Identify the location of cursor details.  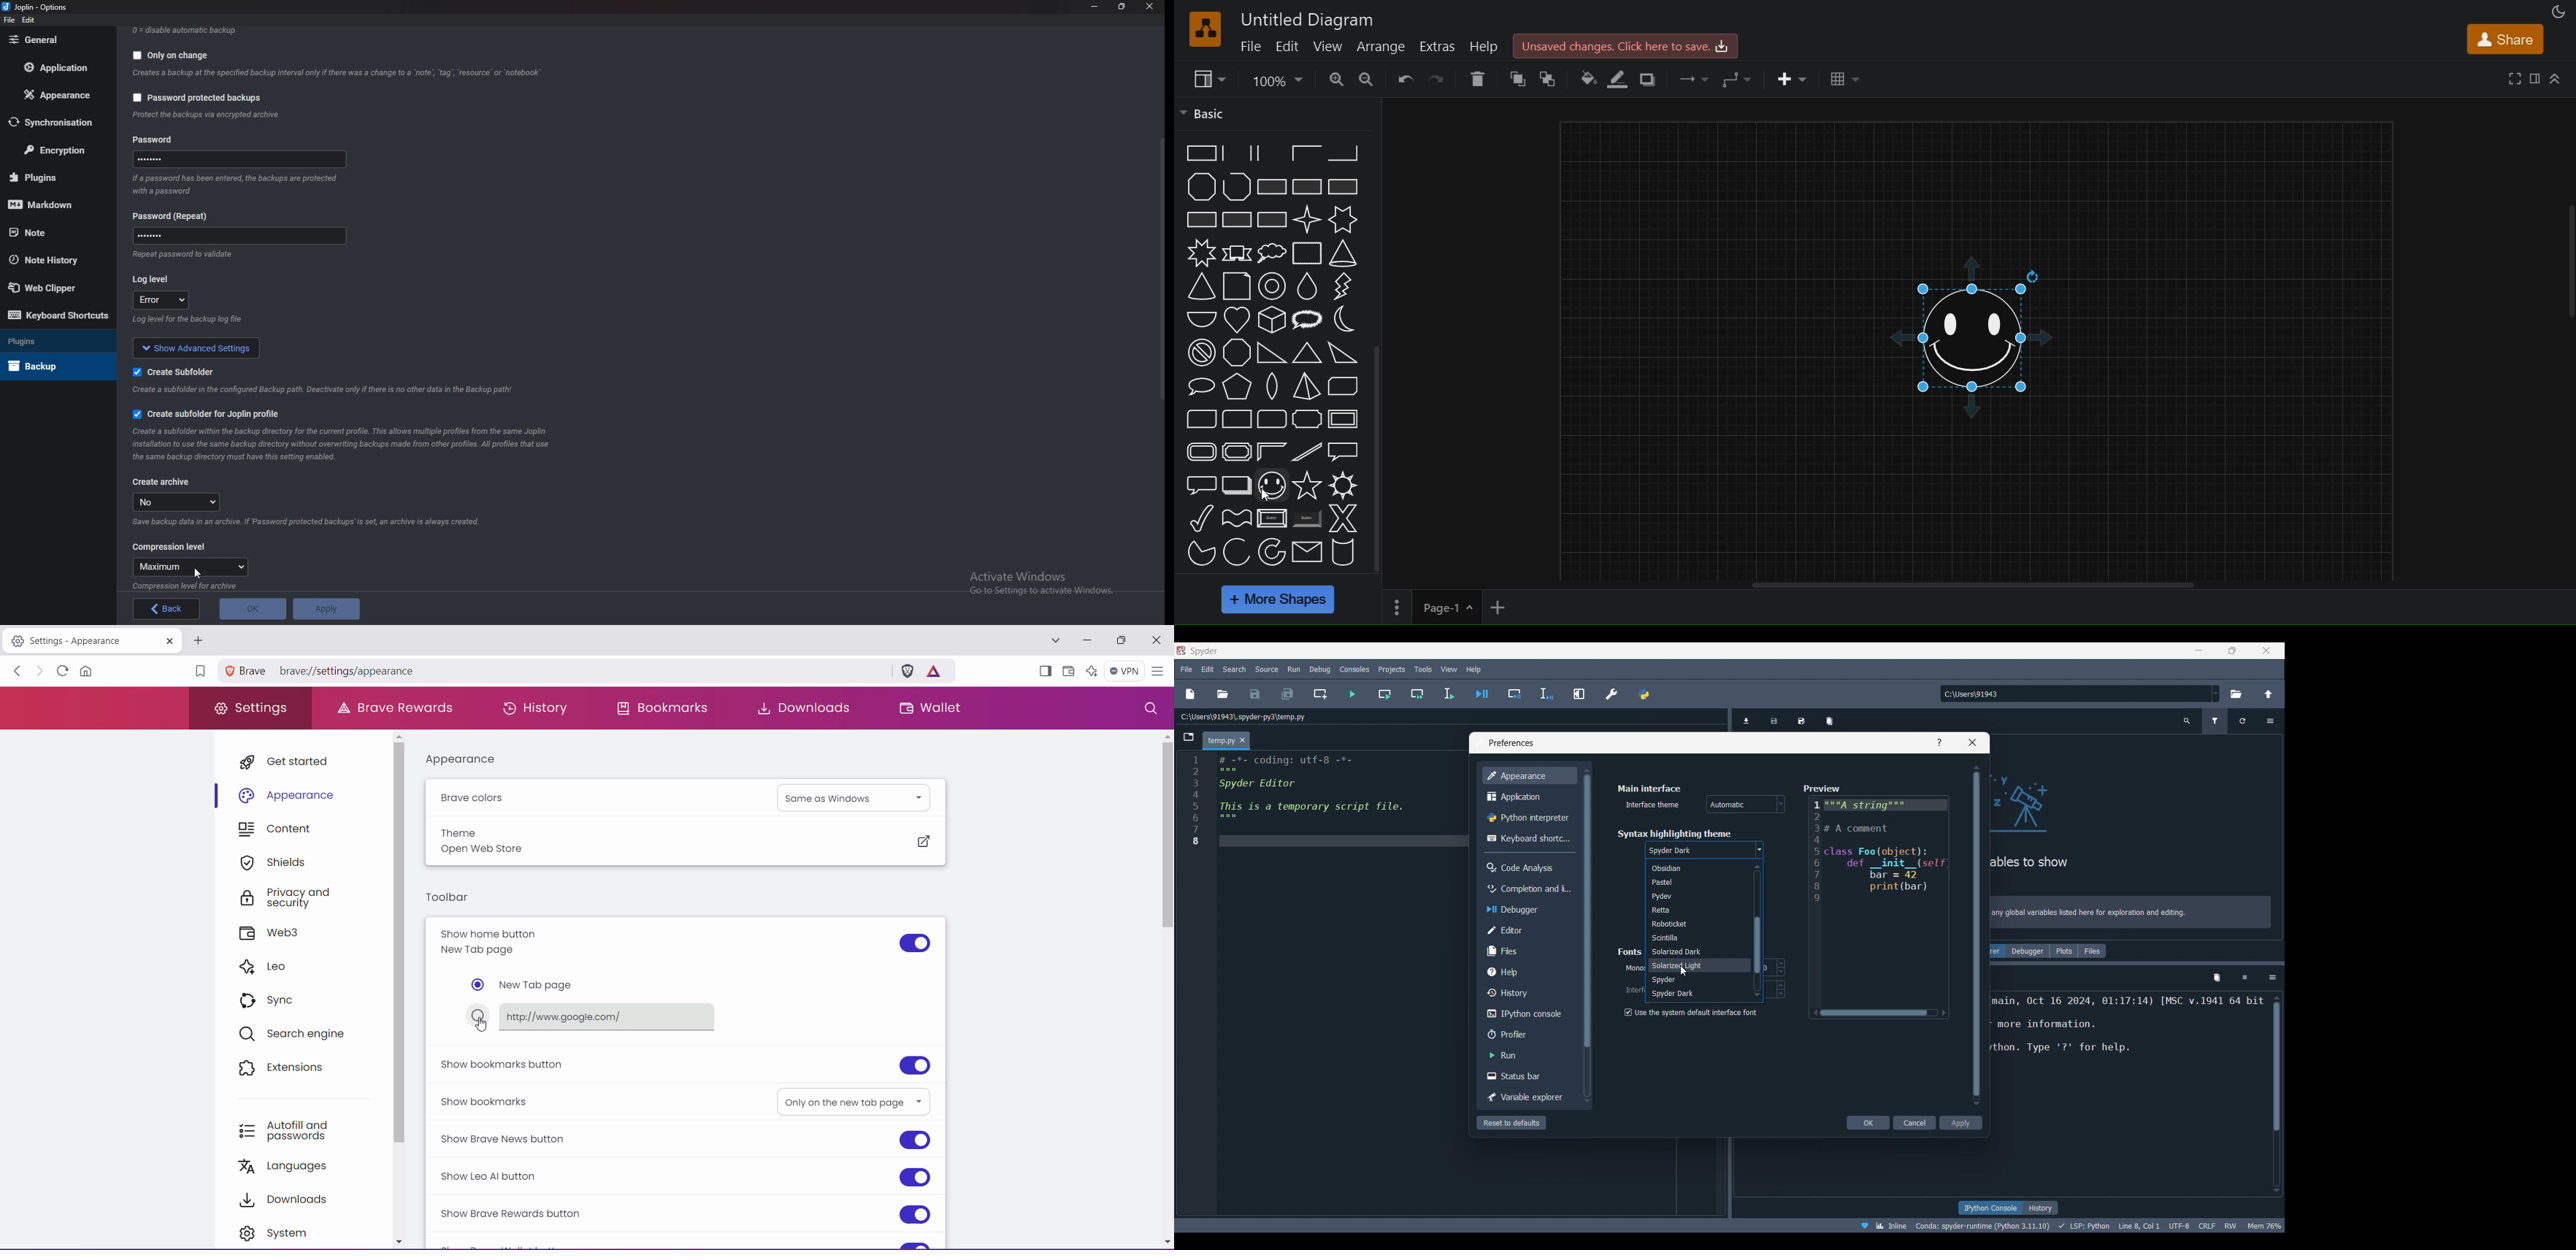
(2140, 1225).